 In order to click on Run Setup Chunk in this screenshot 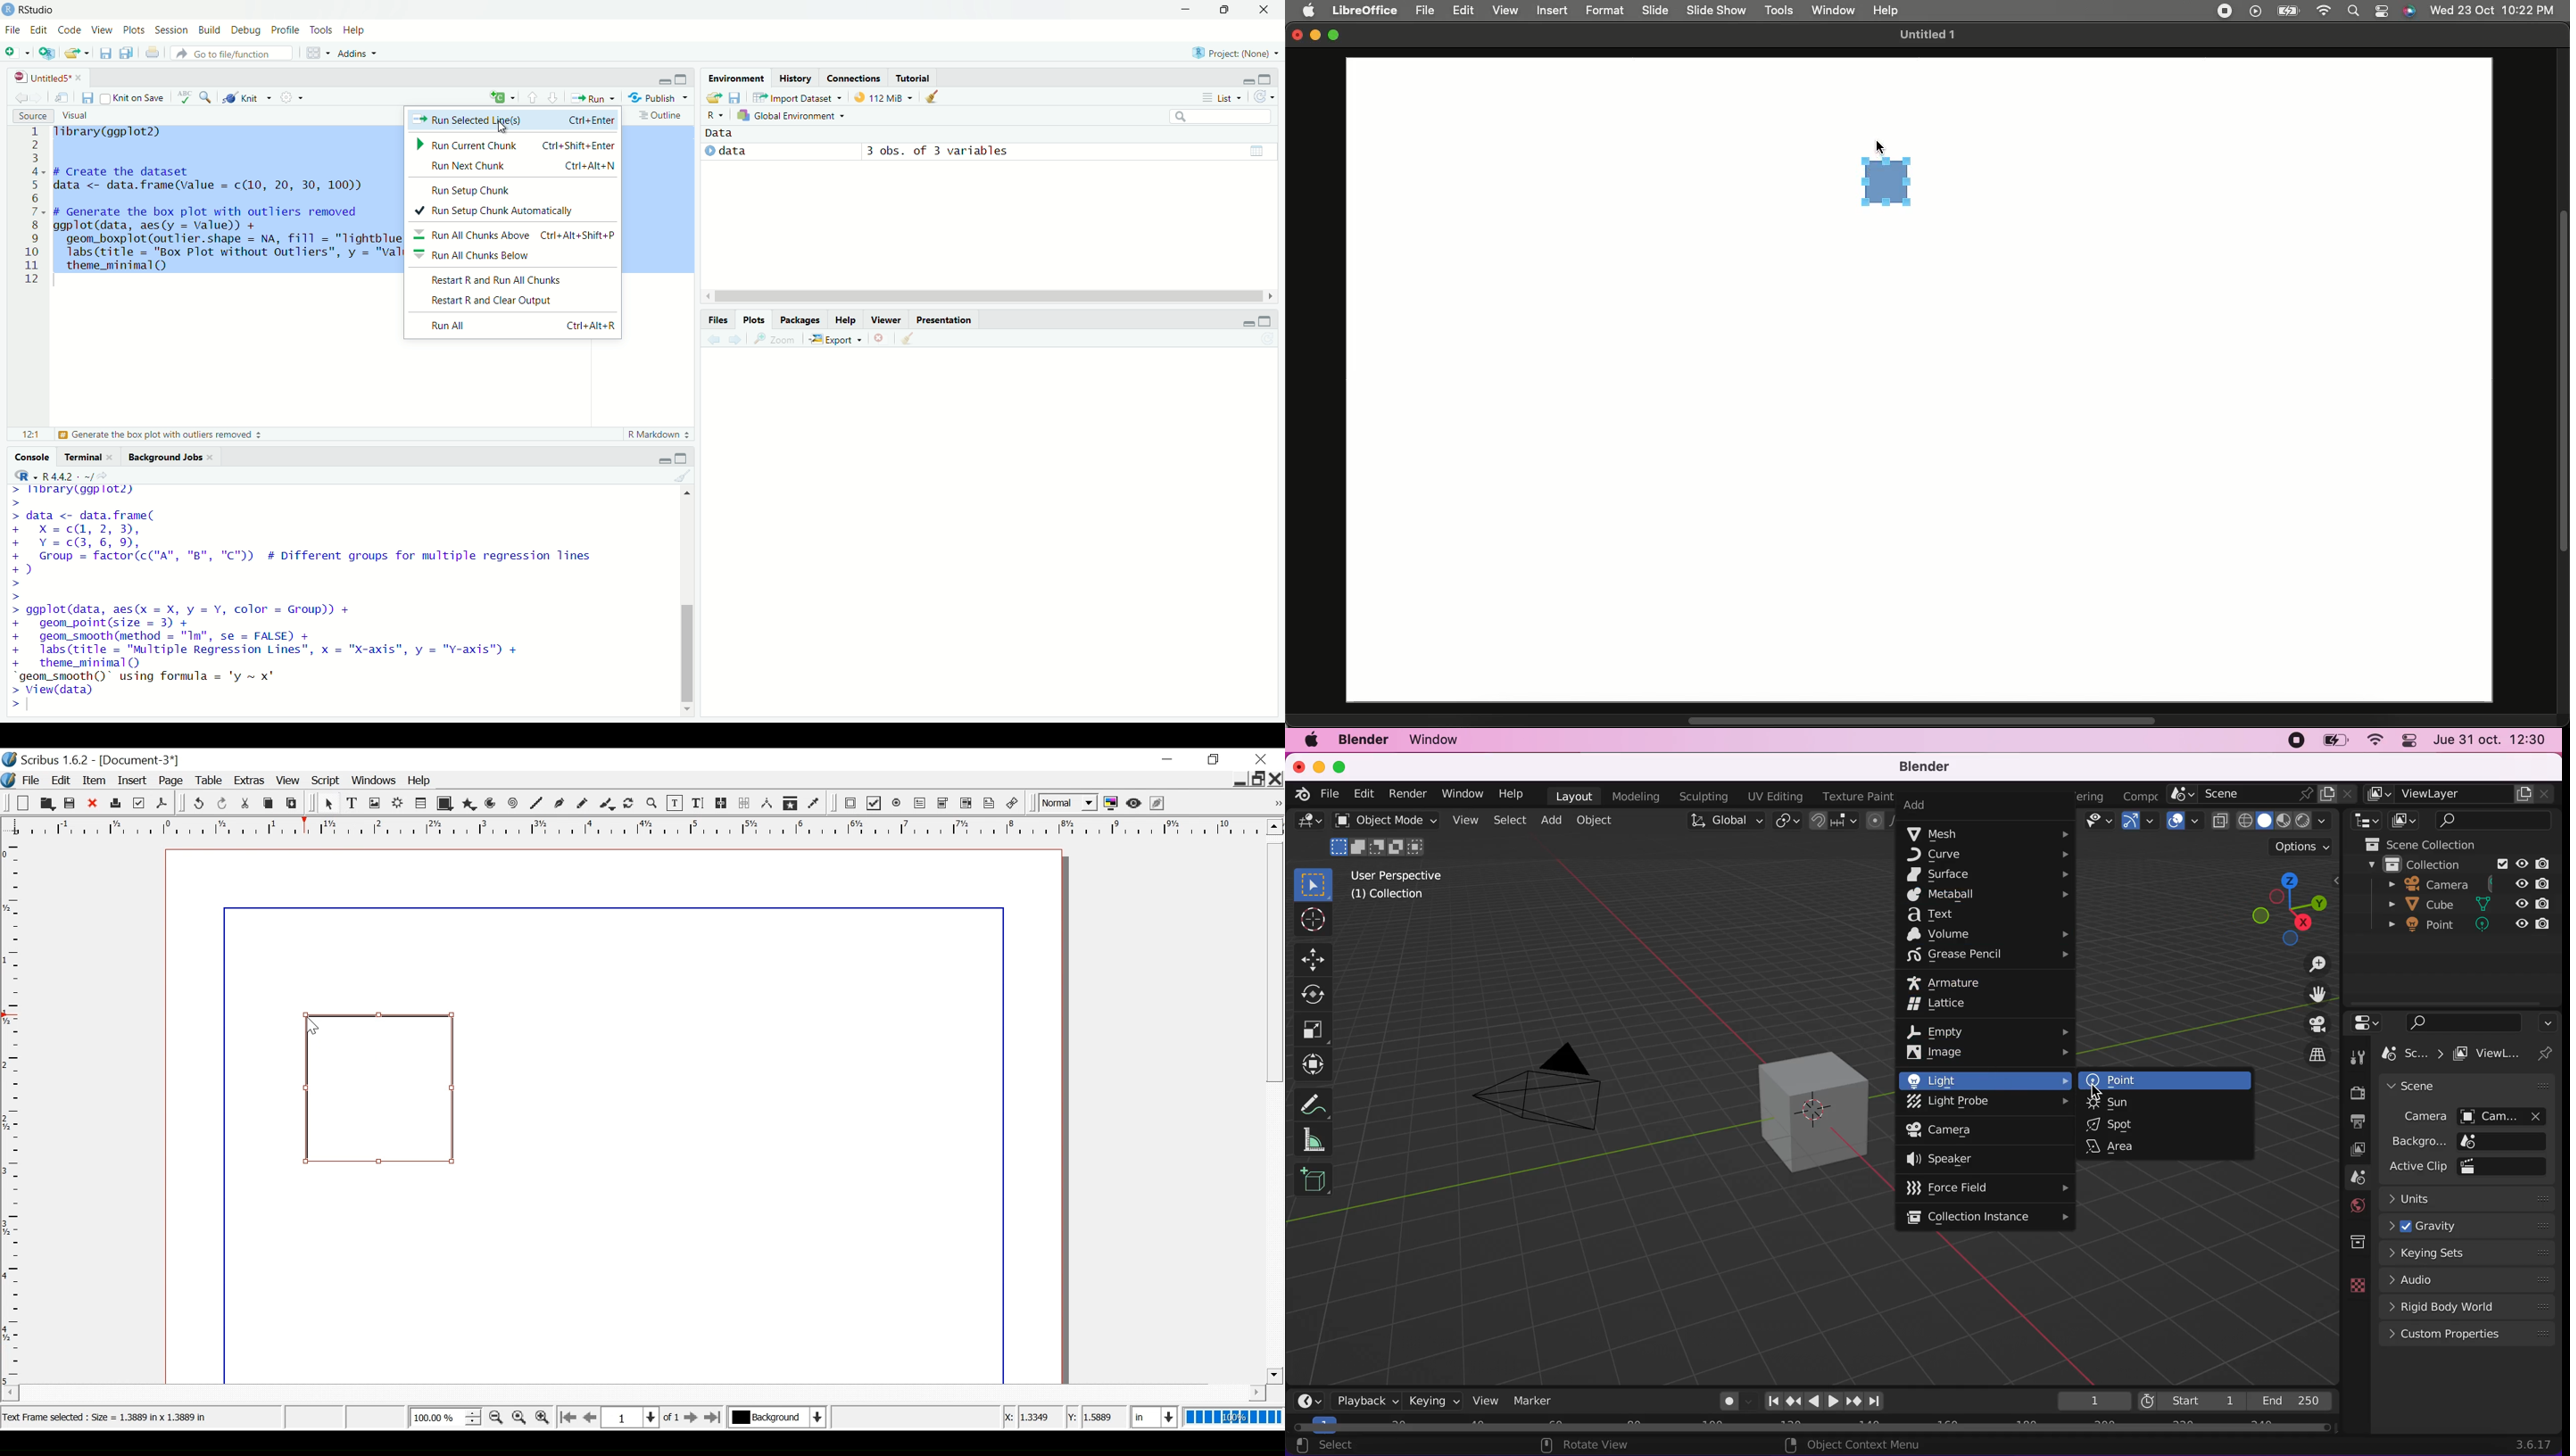, I will do `click(478, 189)`.